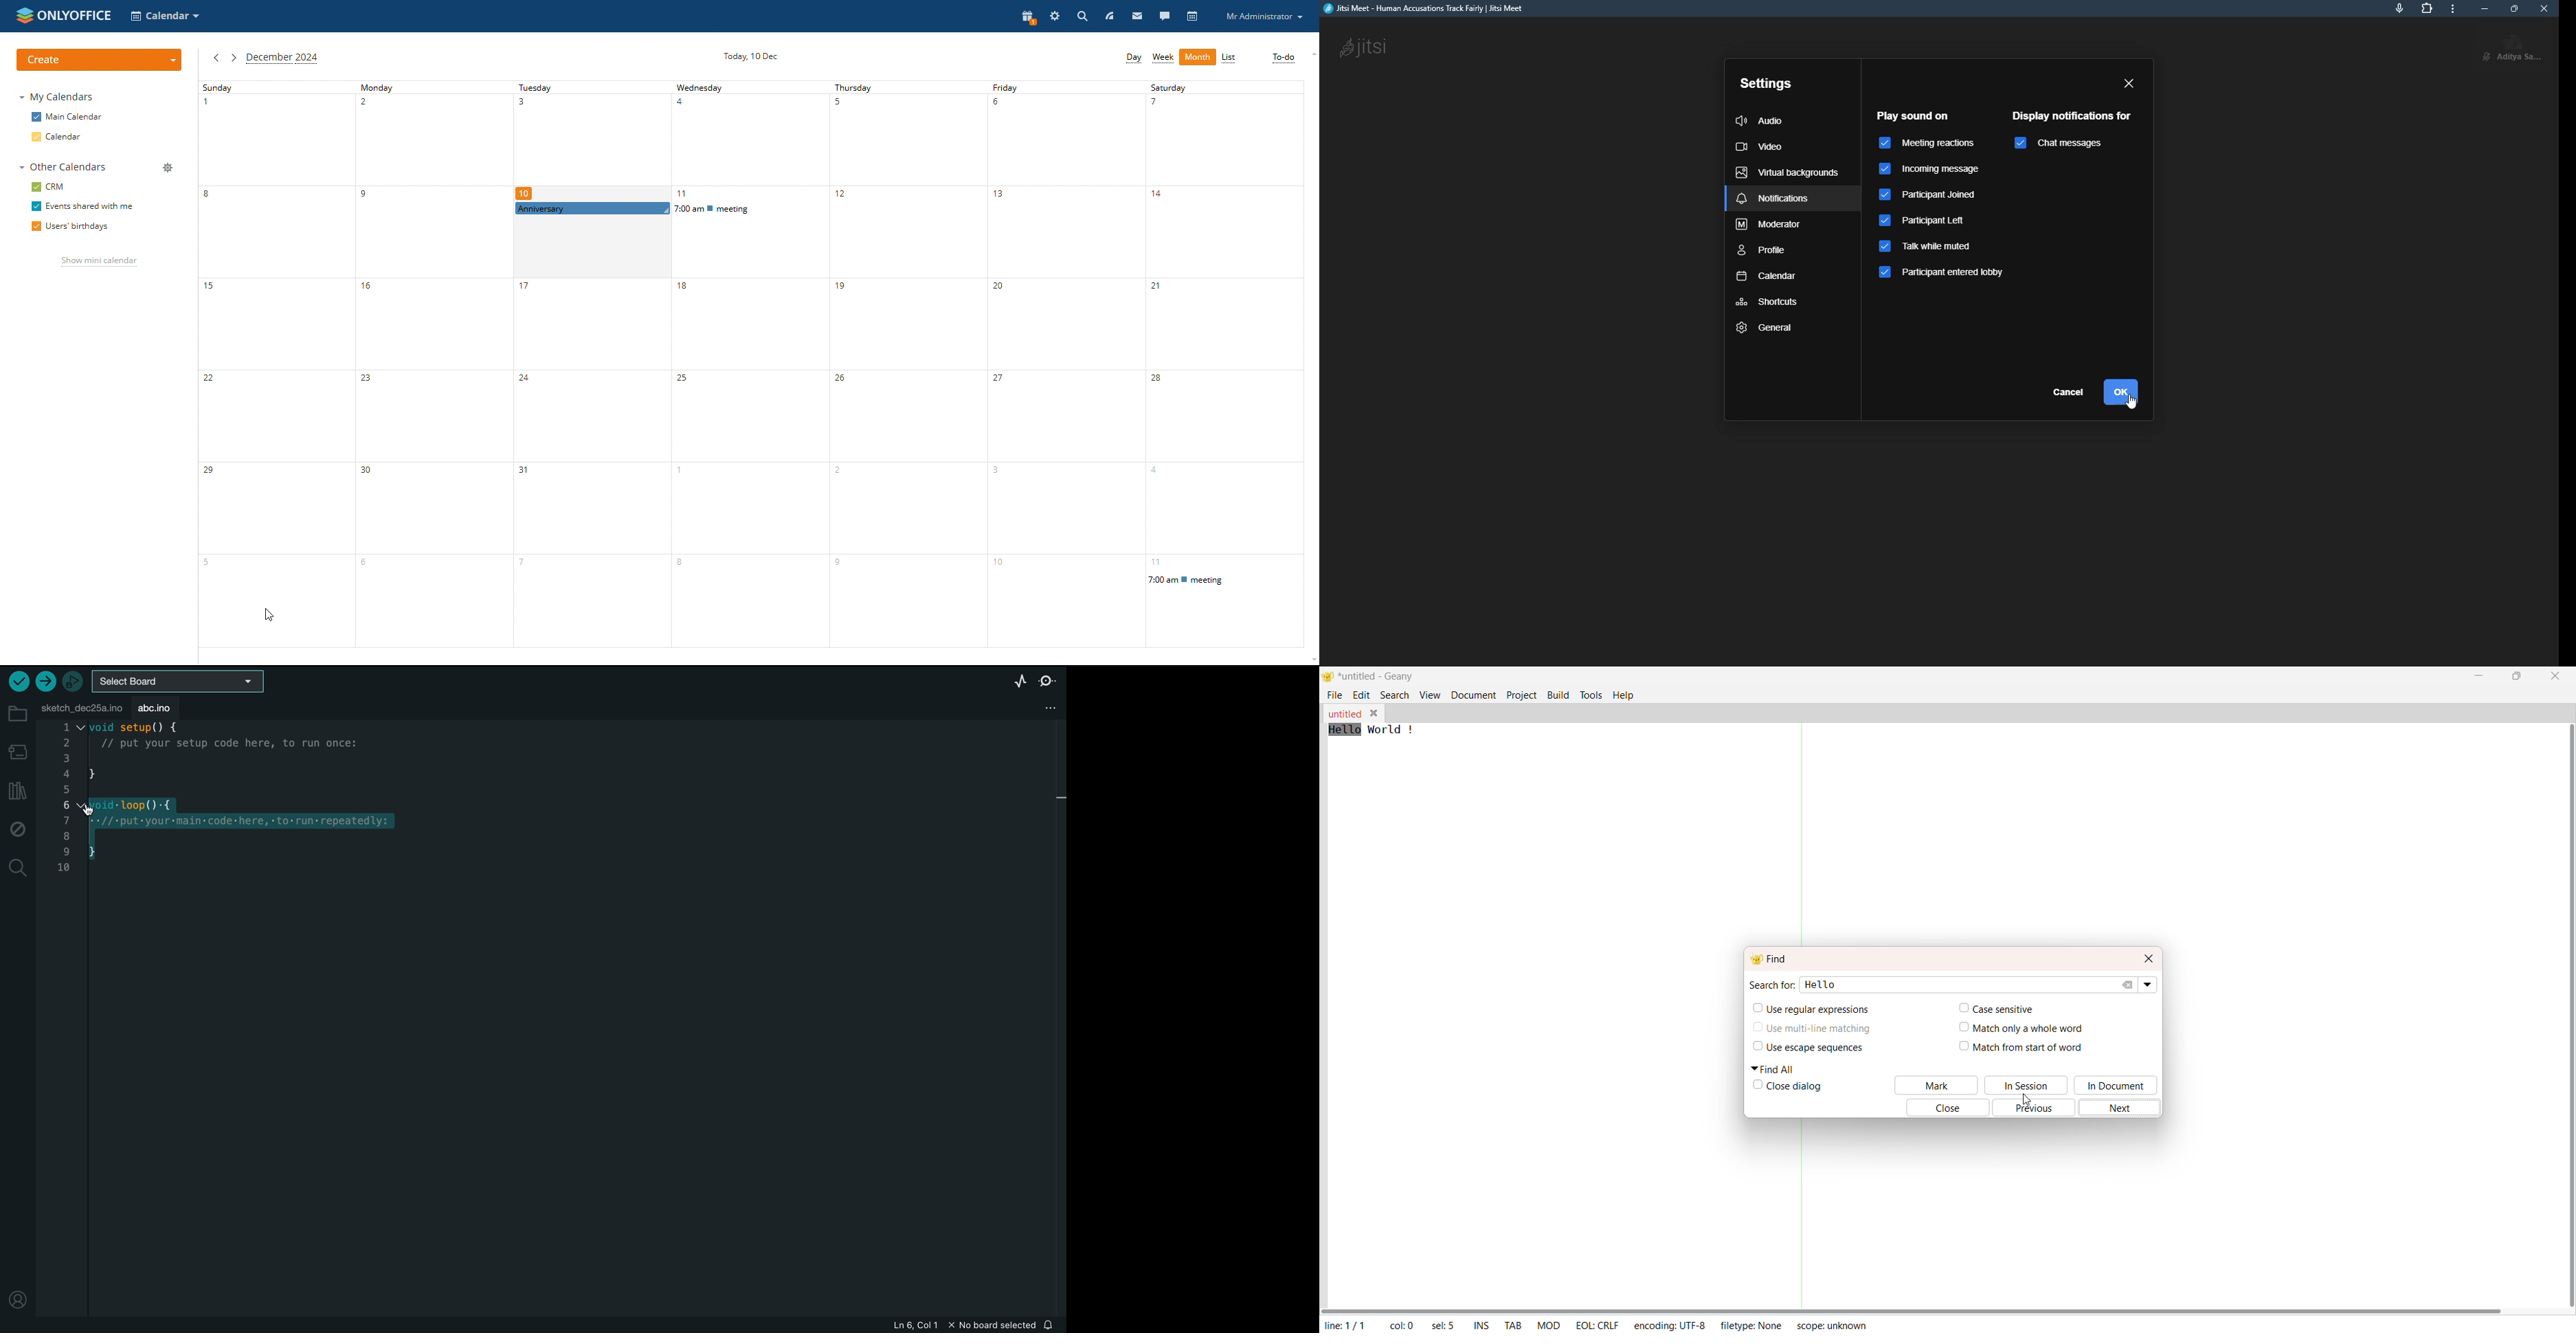 This screenshot has height=1344, width=2576. Describe the element at coordinates (64, 803) in the screenshot. I see `1,2,3,4,5,6,7,8,9,10` at that location.